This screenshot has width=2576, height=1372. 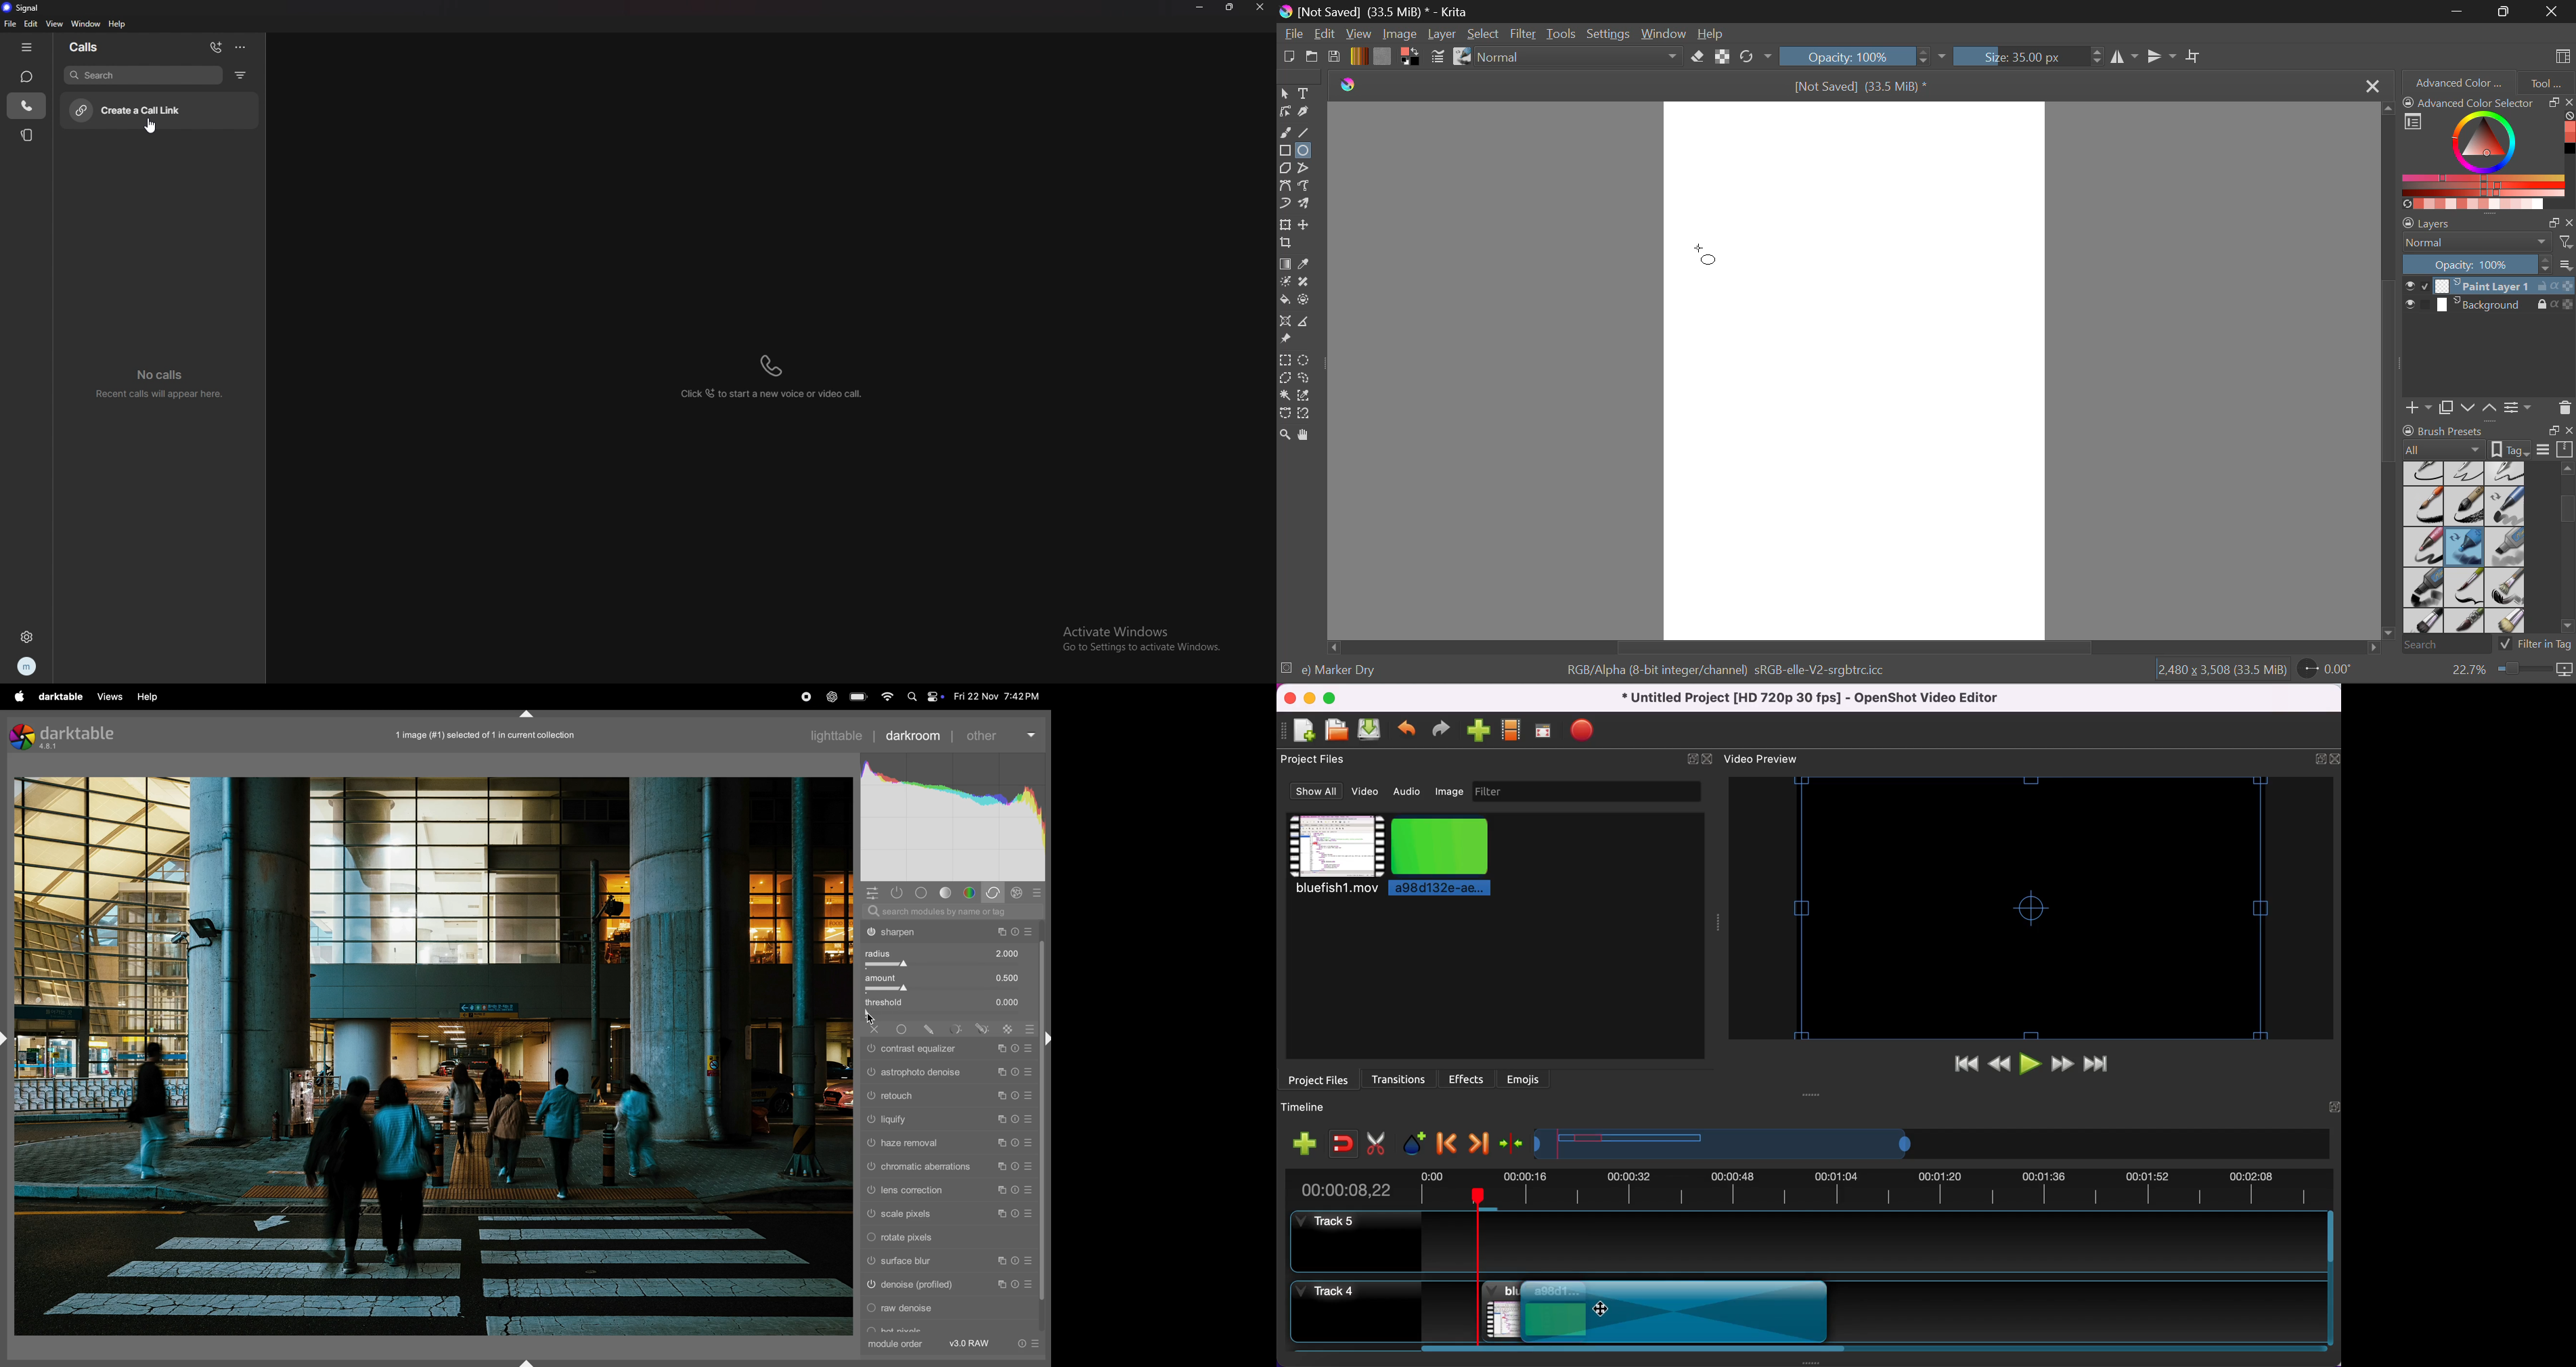 What do you see at coordinates (1308, 204) in the screenshot?
I see `Multibrush Tool` at bounding box center [1308, 204].